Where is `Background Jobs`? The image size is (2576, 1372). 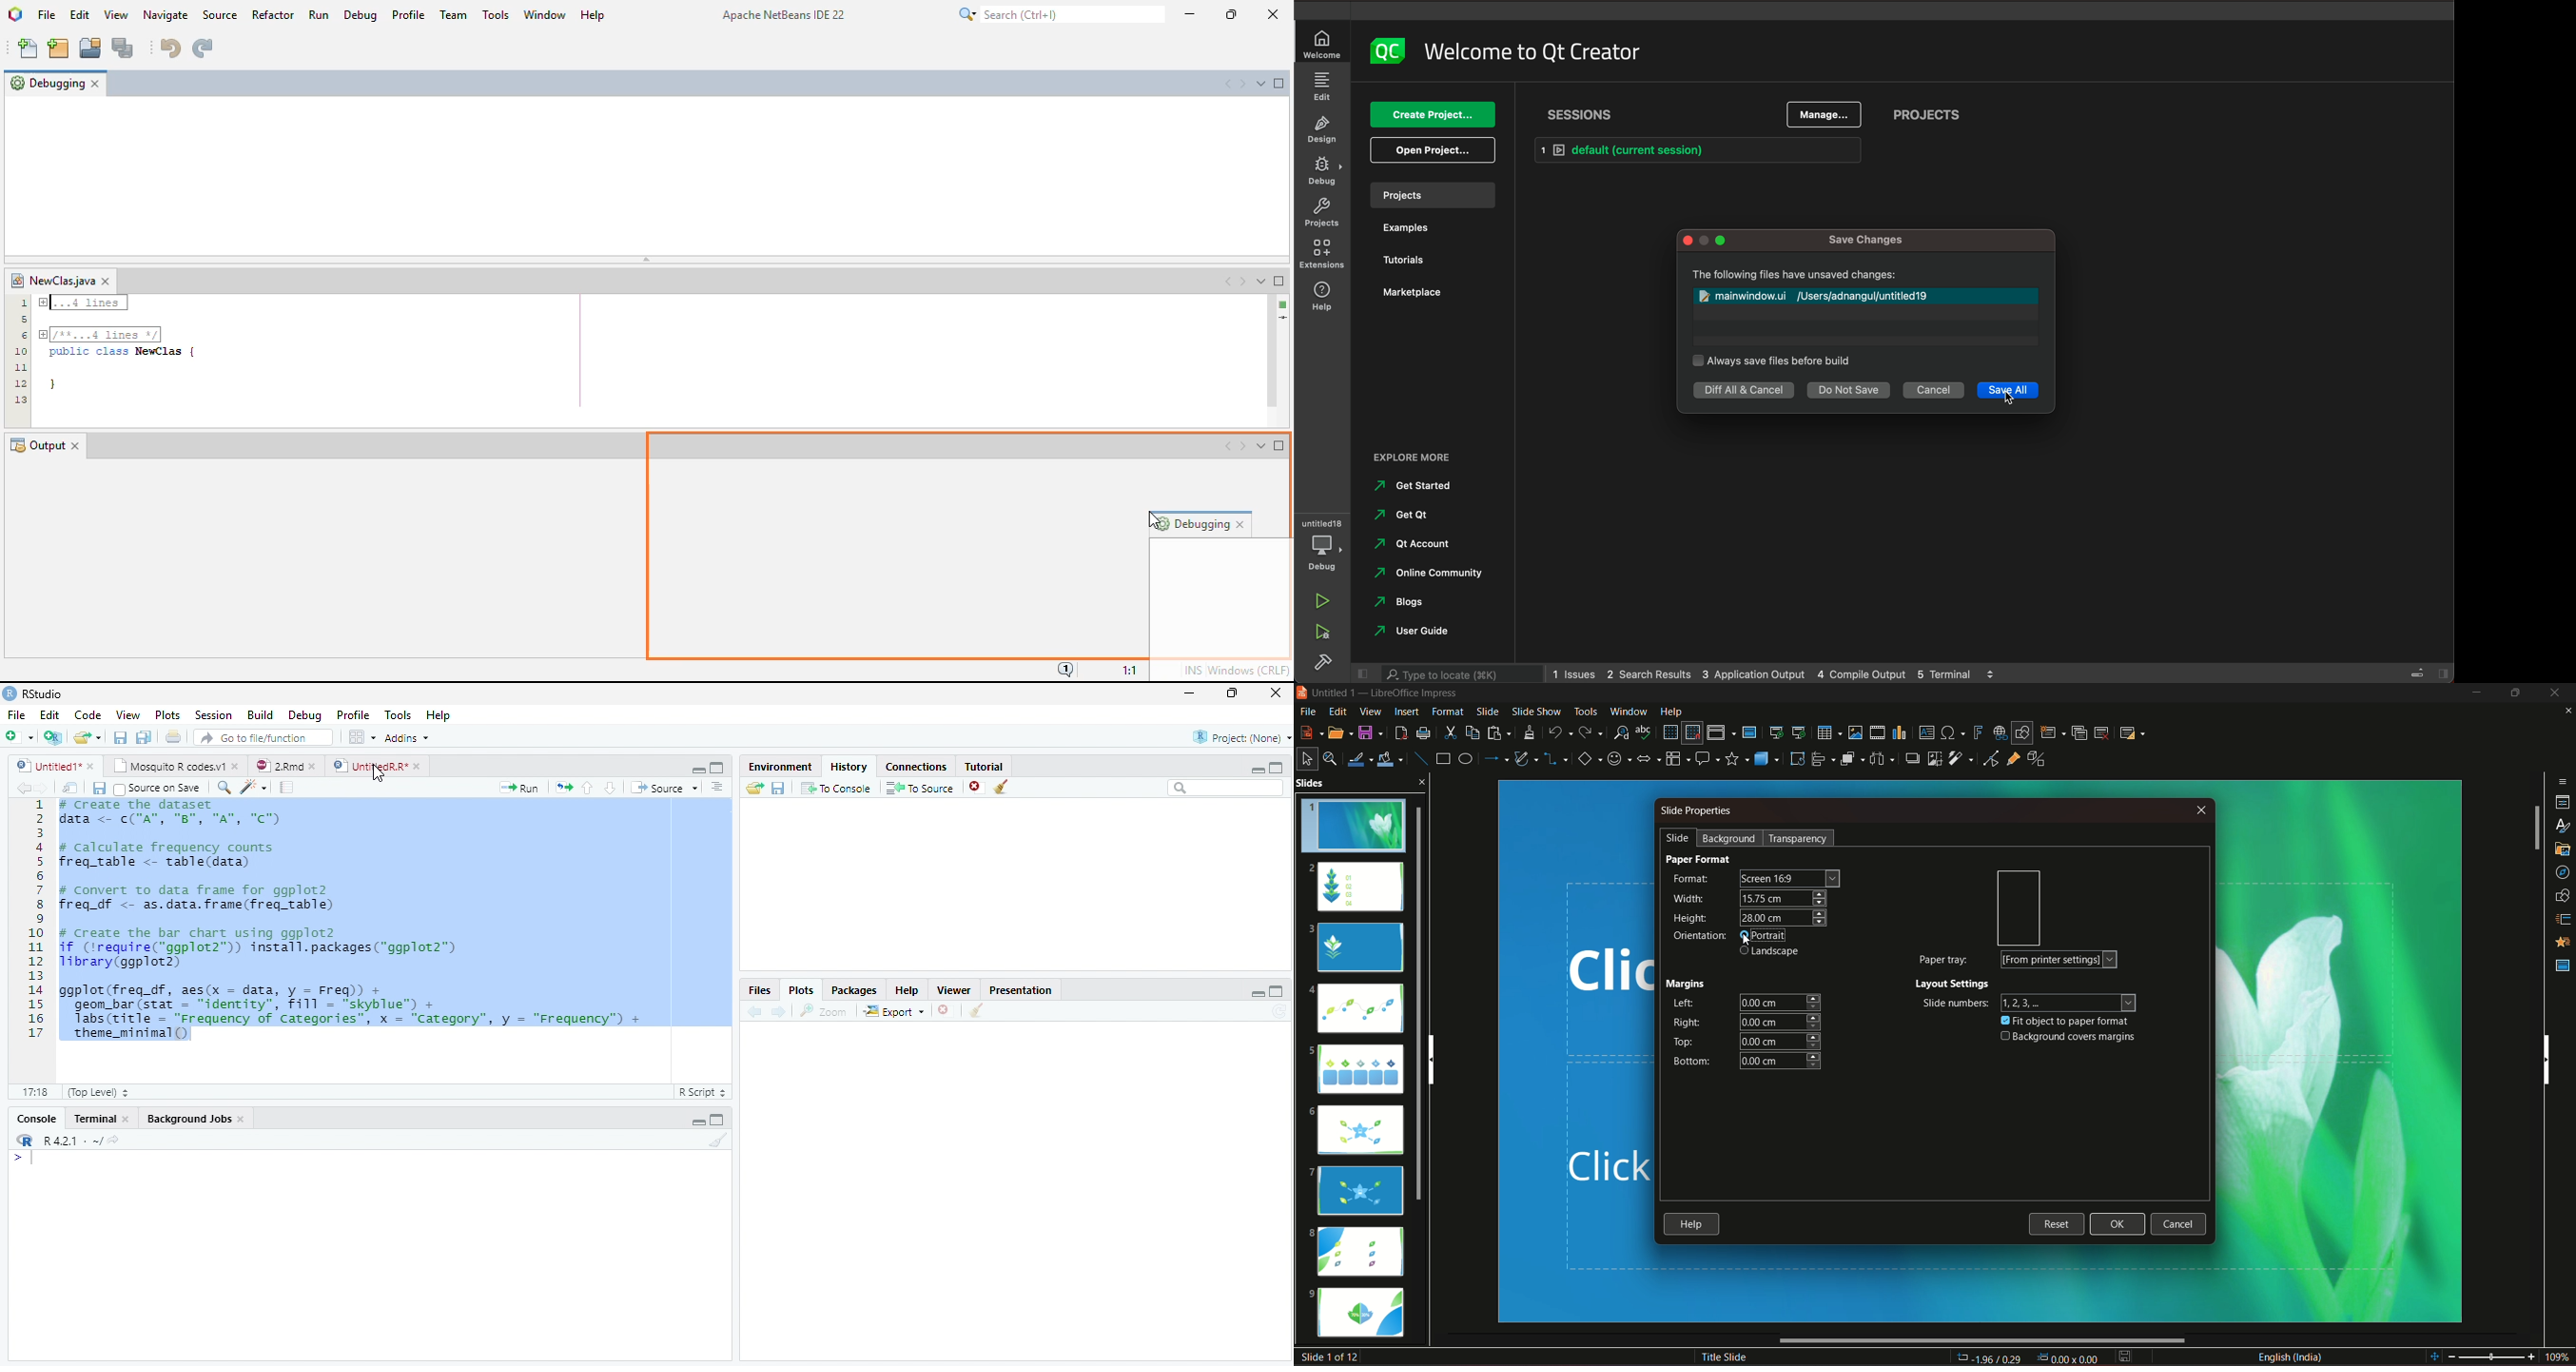
Background Jobs is located at coordinates (197, 1118).